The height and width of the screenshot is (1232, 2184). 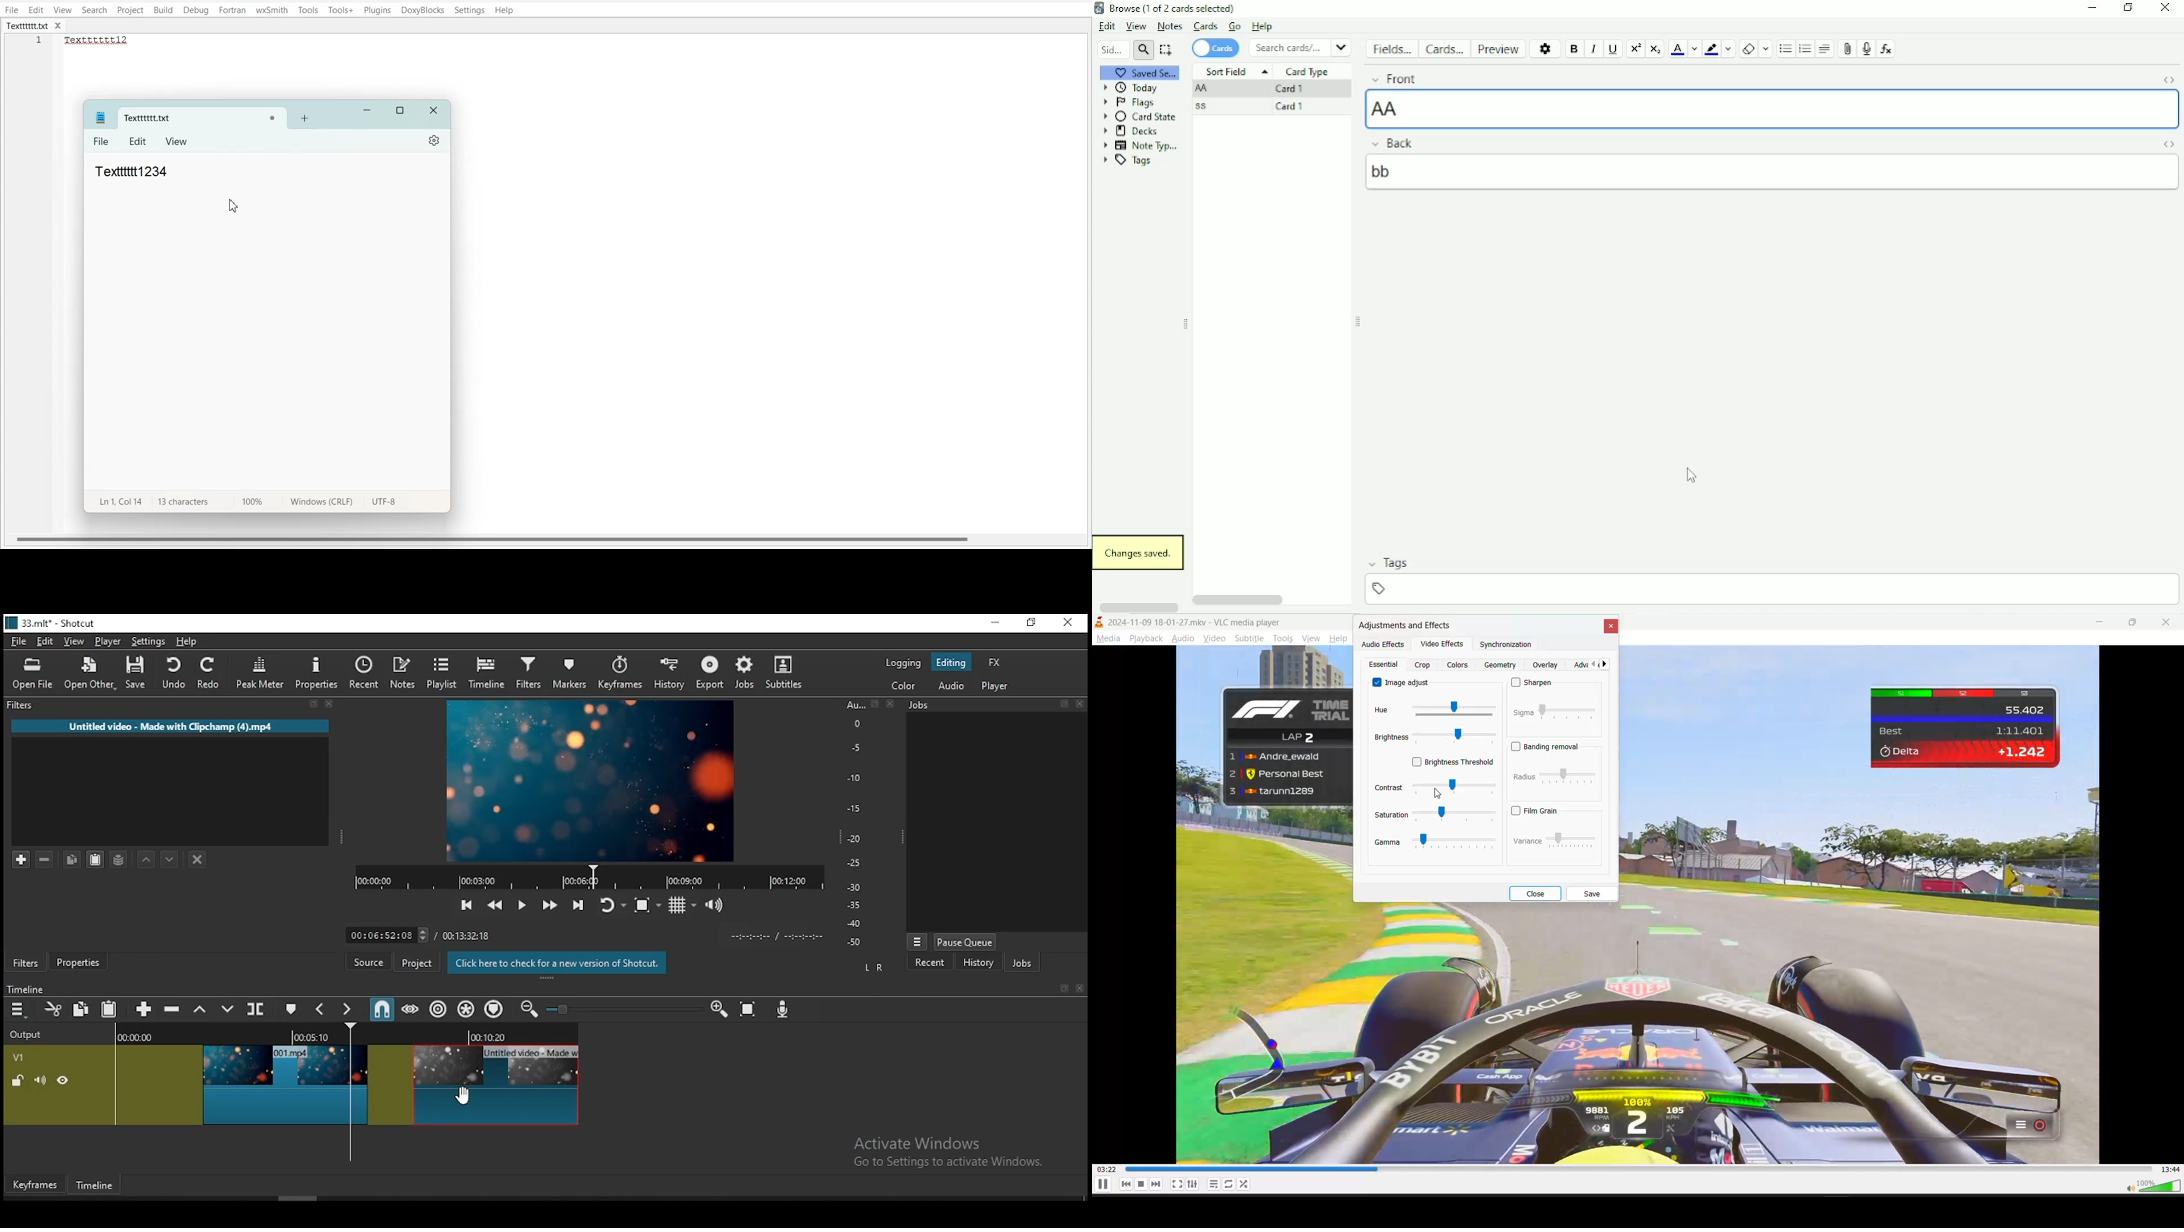 What do you see at coordinates (368, 961) in the screenshot?
I see `source` at bounding box center [368, 961].